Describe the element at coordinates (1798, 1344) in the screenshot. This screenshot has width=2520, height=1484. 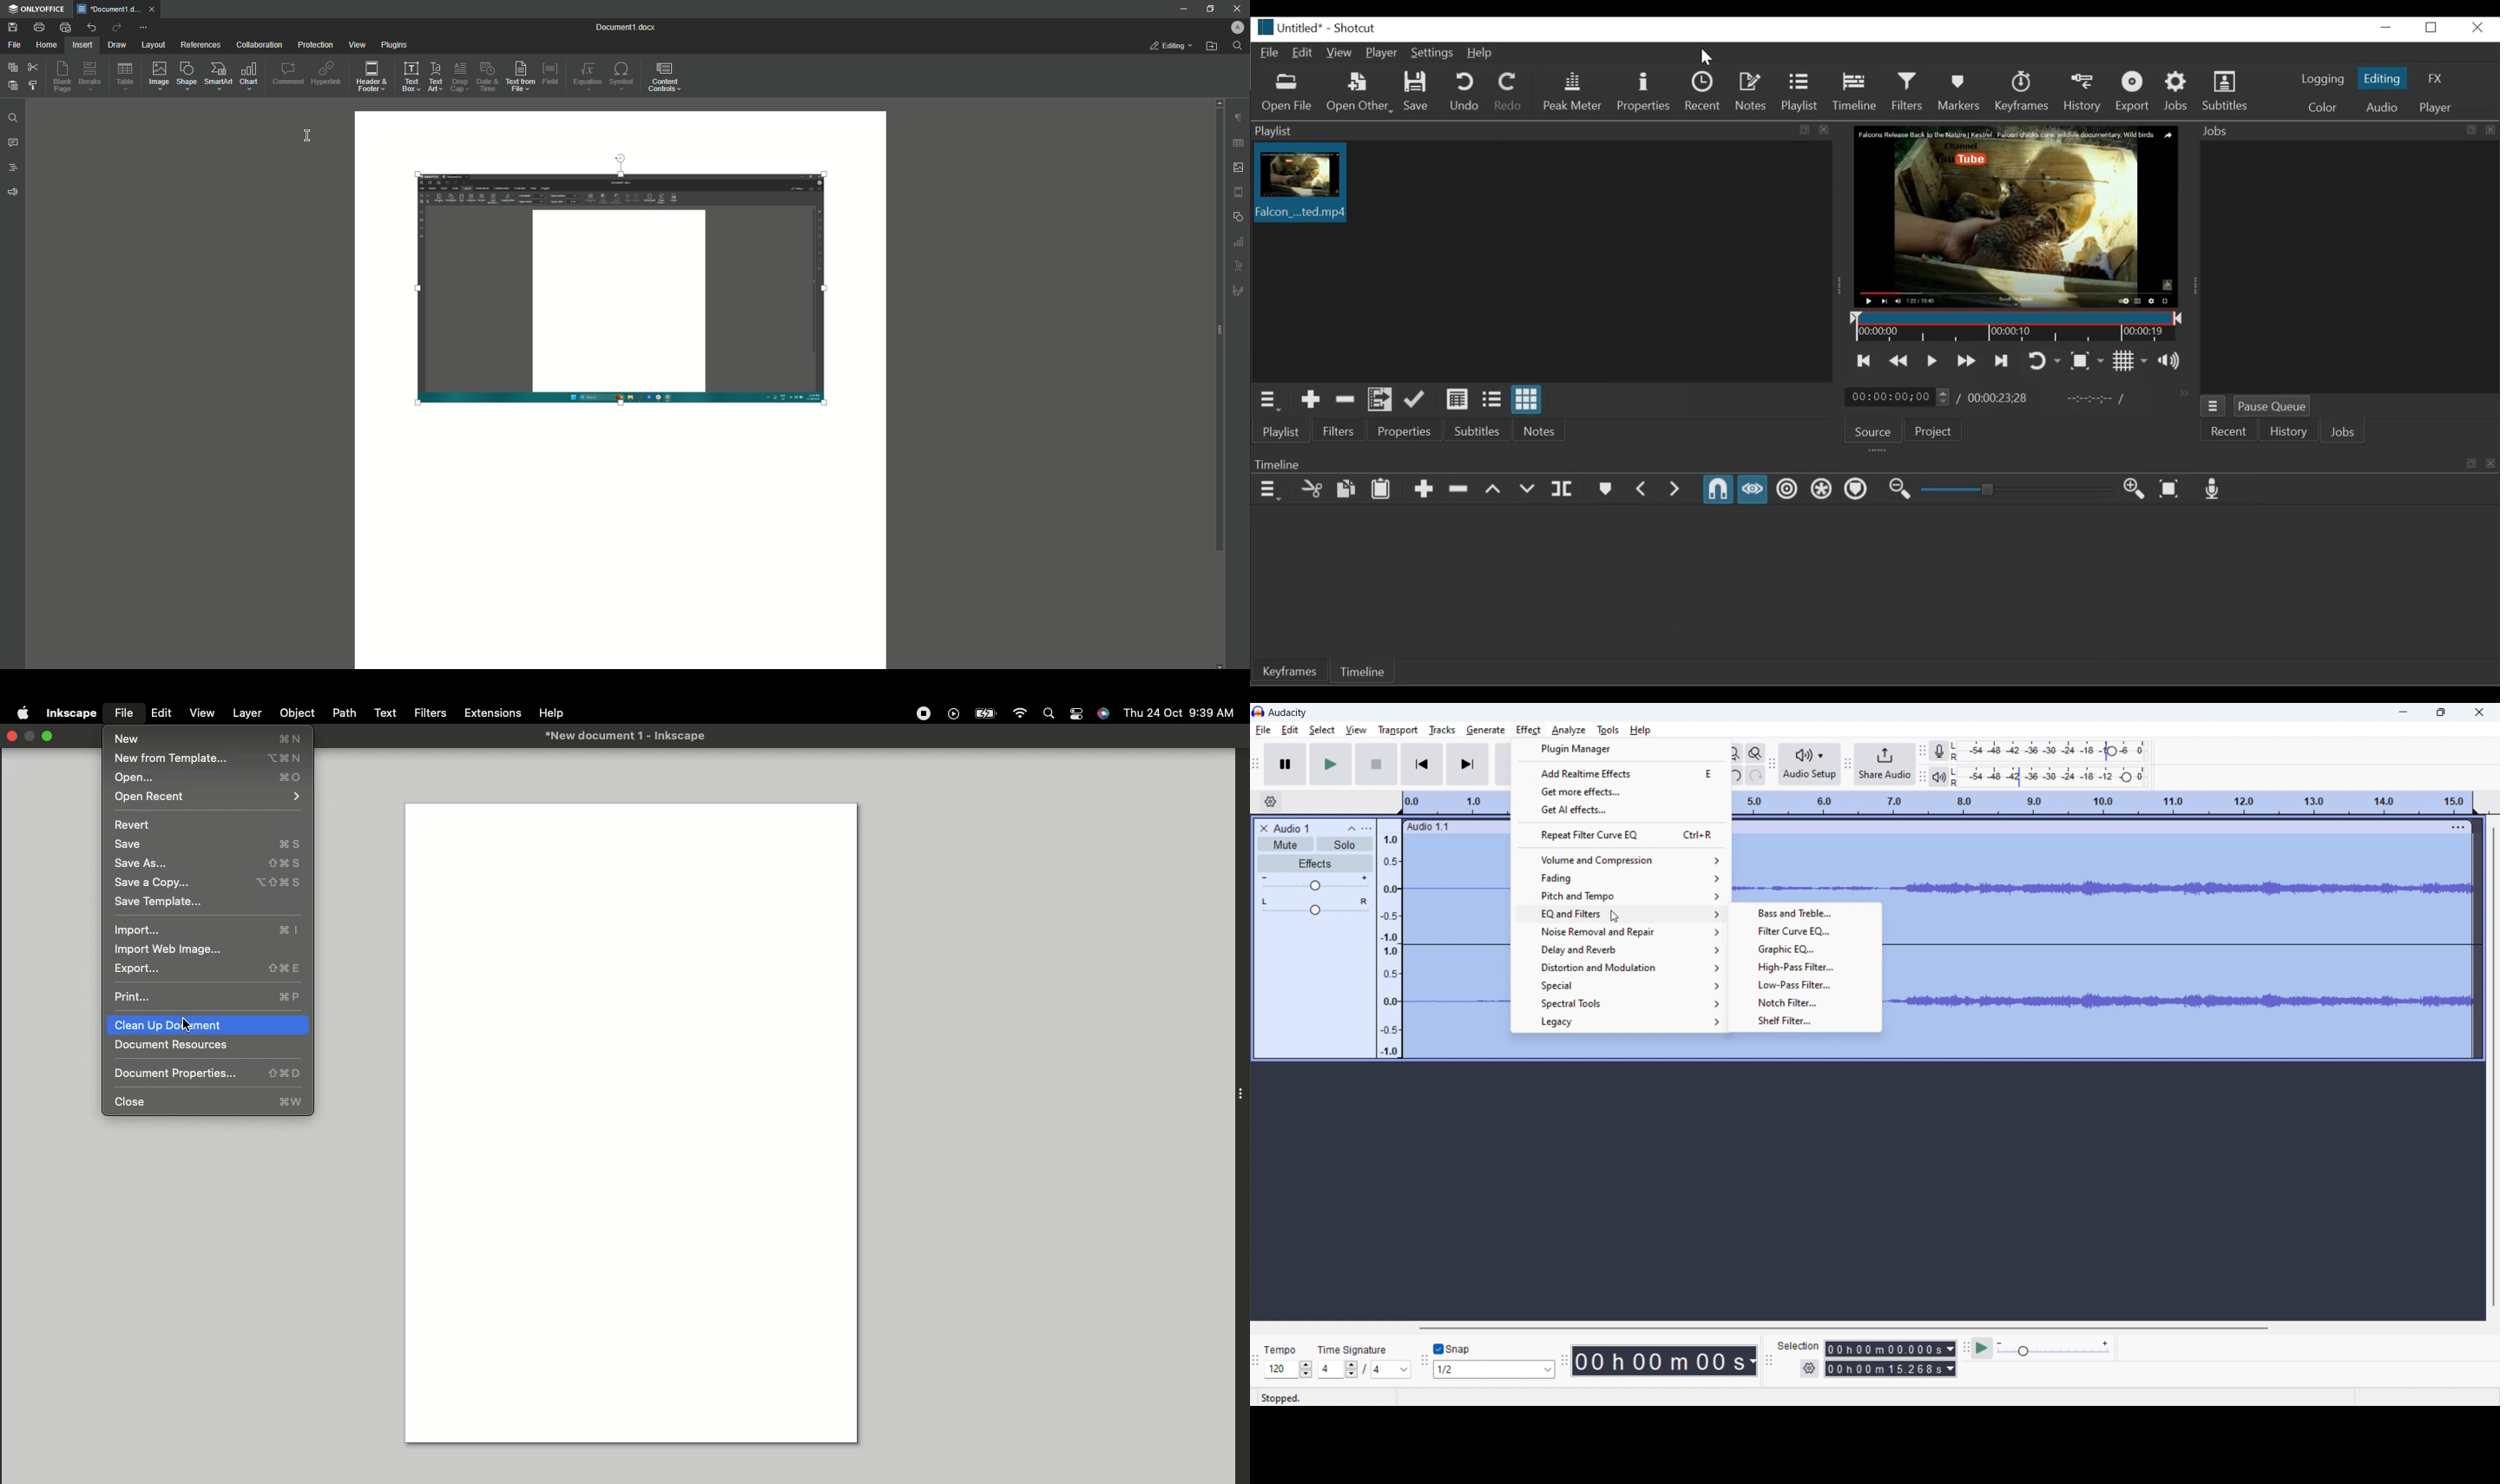
I see `Selection` at that location.